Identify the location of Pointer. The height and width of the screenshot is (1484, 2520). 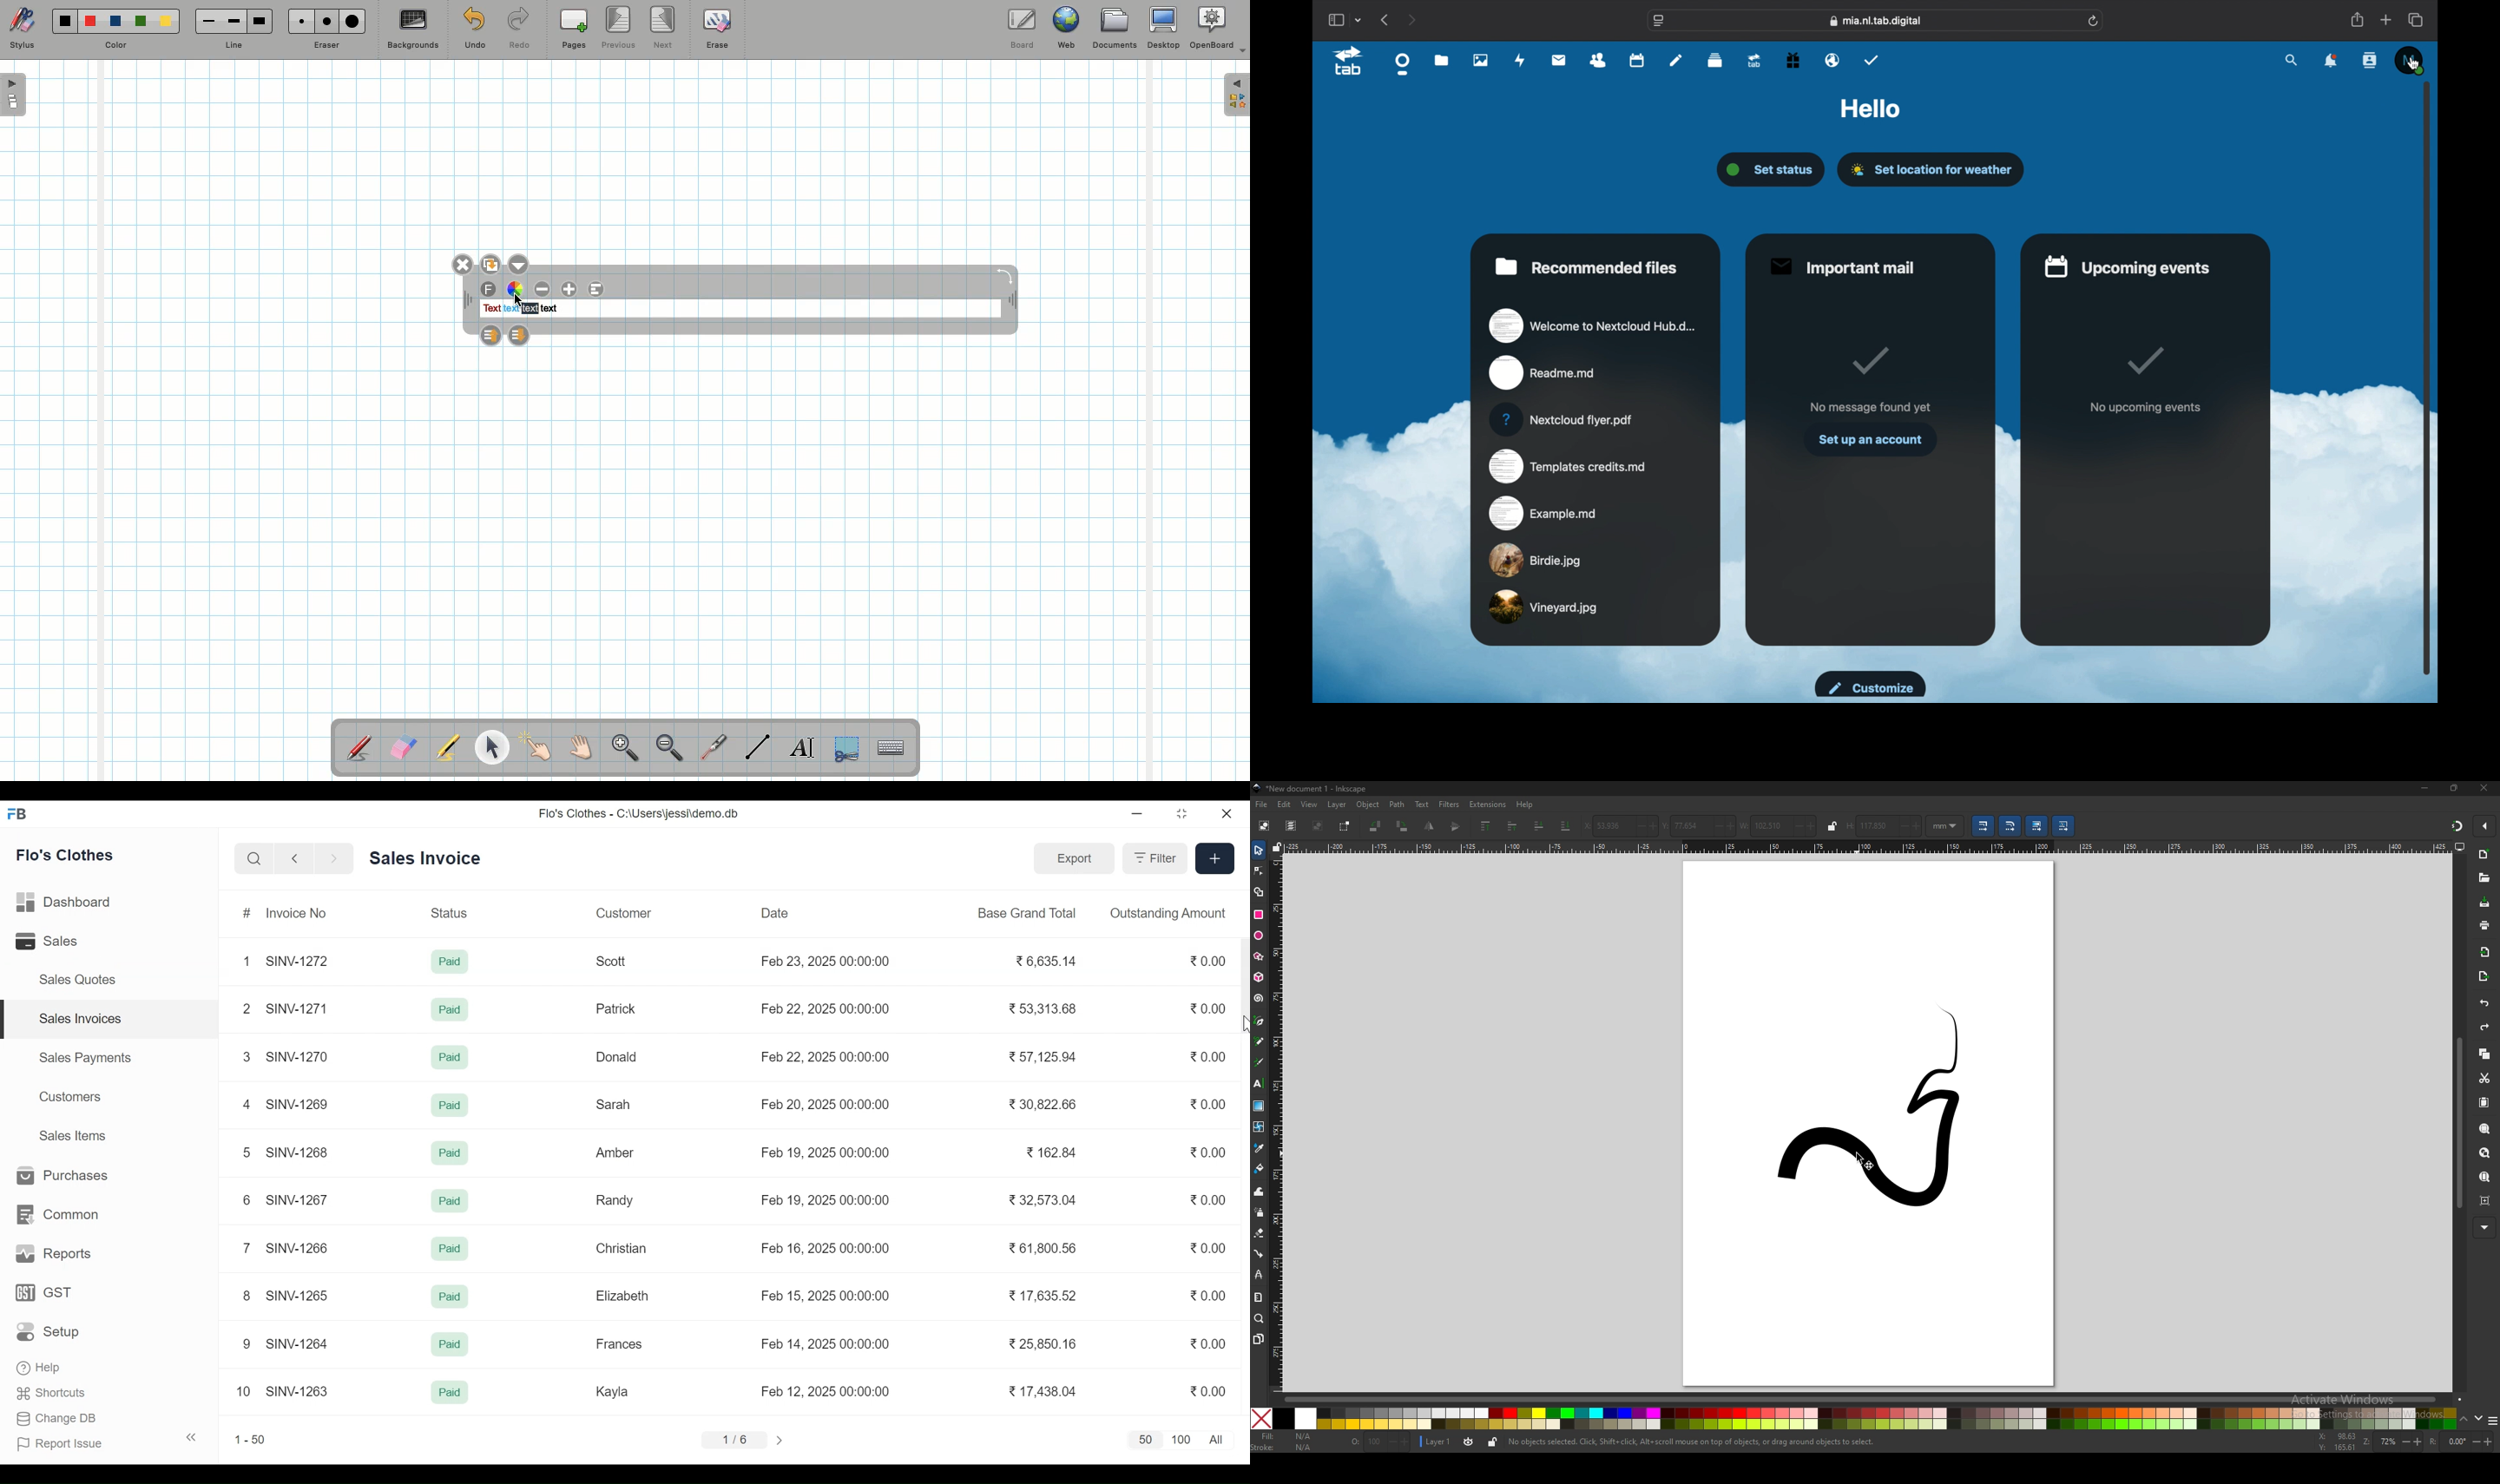
(536, 747).